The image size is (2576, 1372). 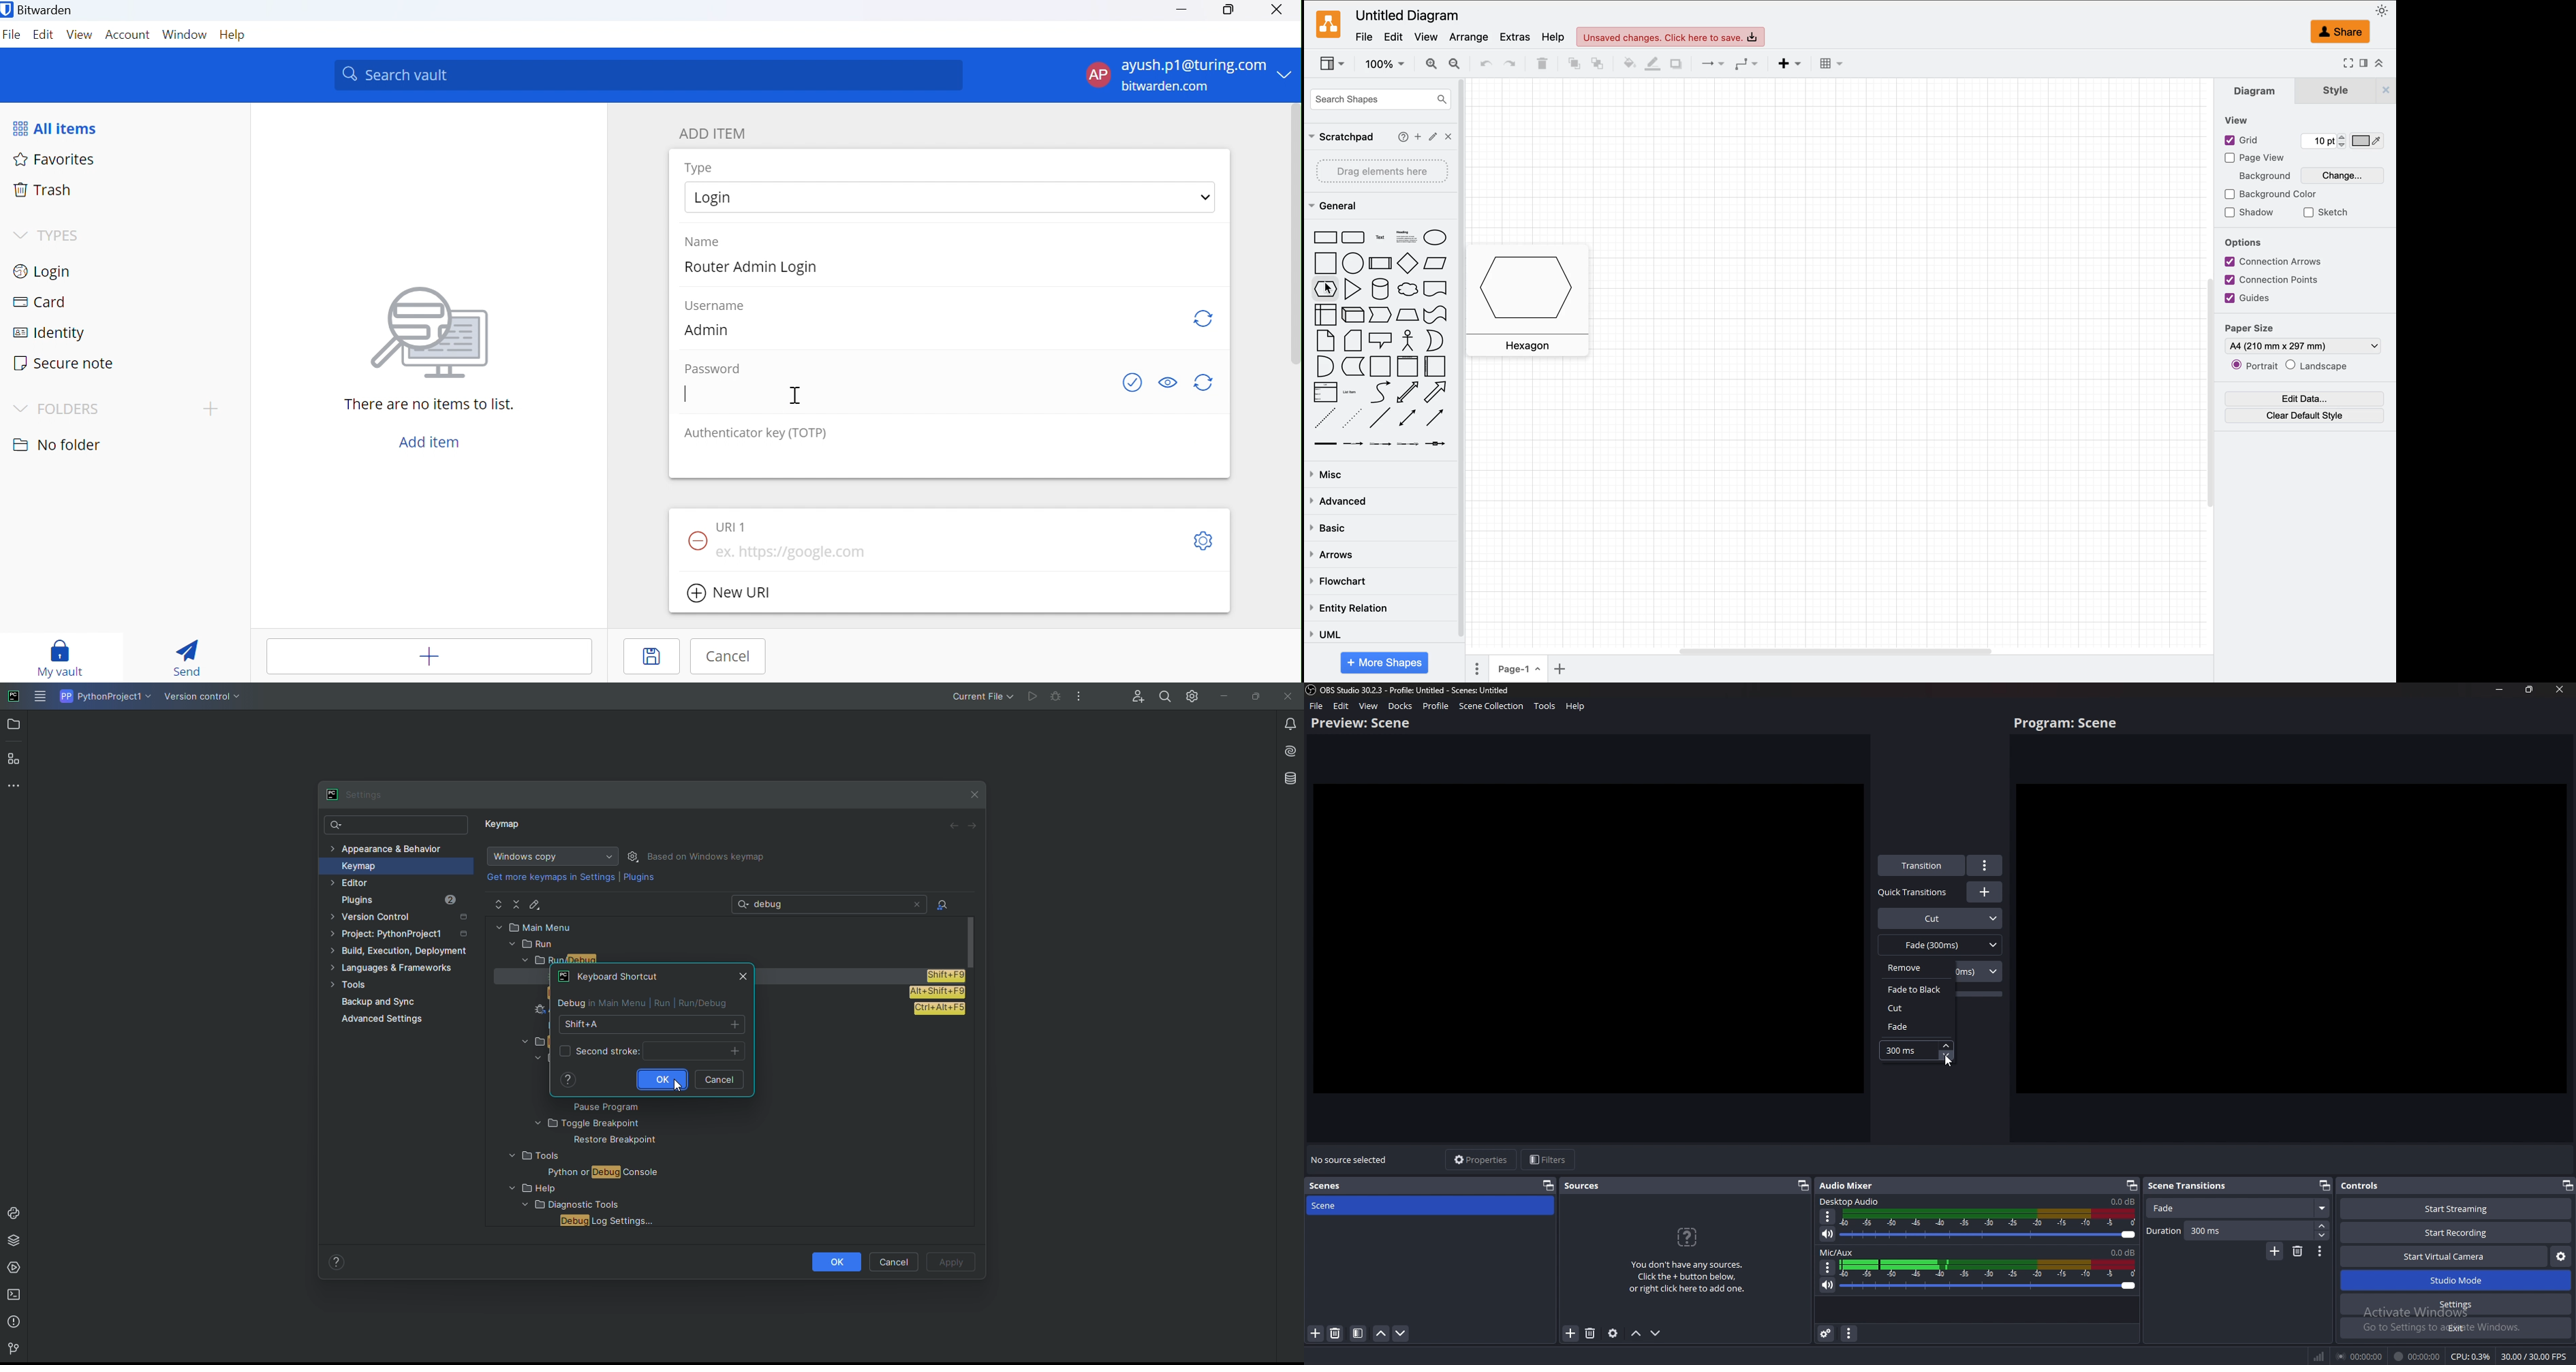 What do you see at coordinates (1570, 1333) in the screenshot?
I see `add source` at bounding box center [1570, 1333].